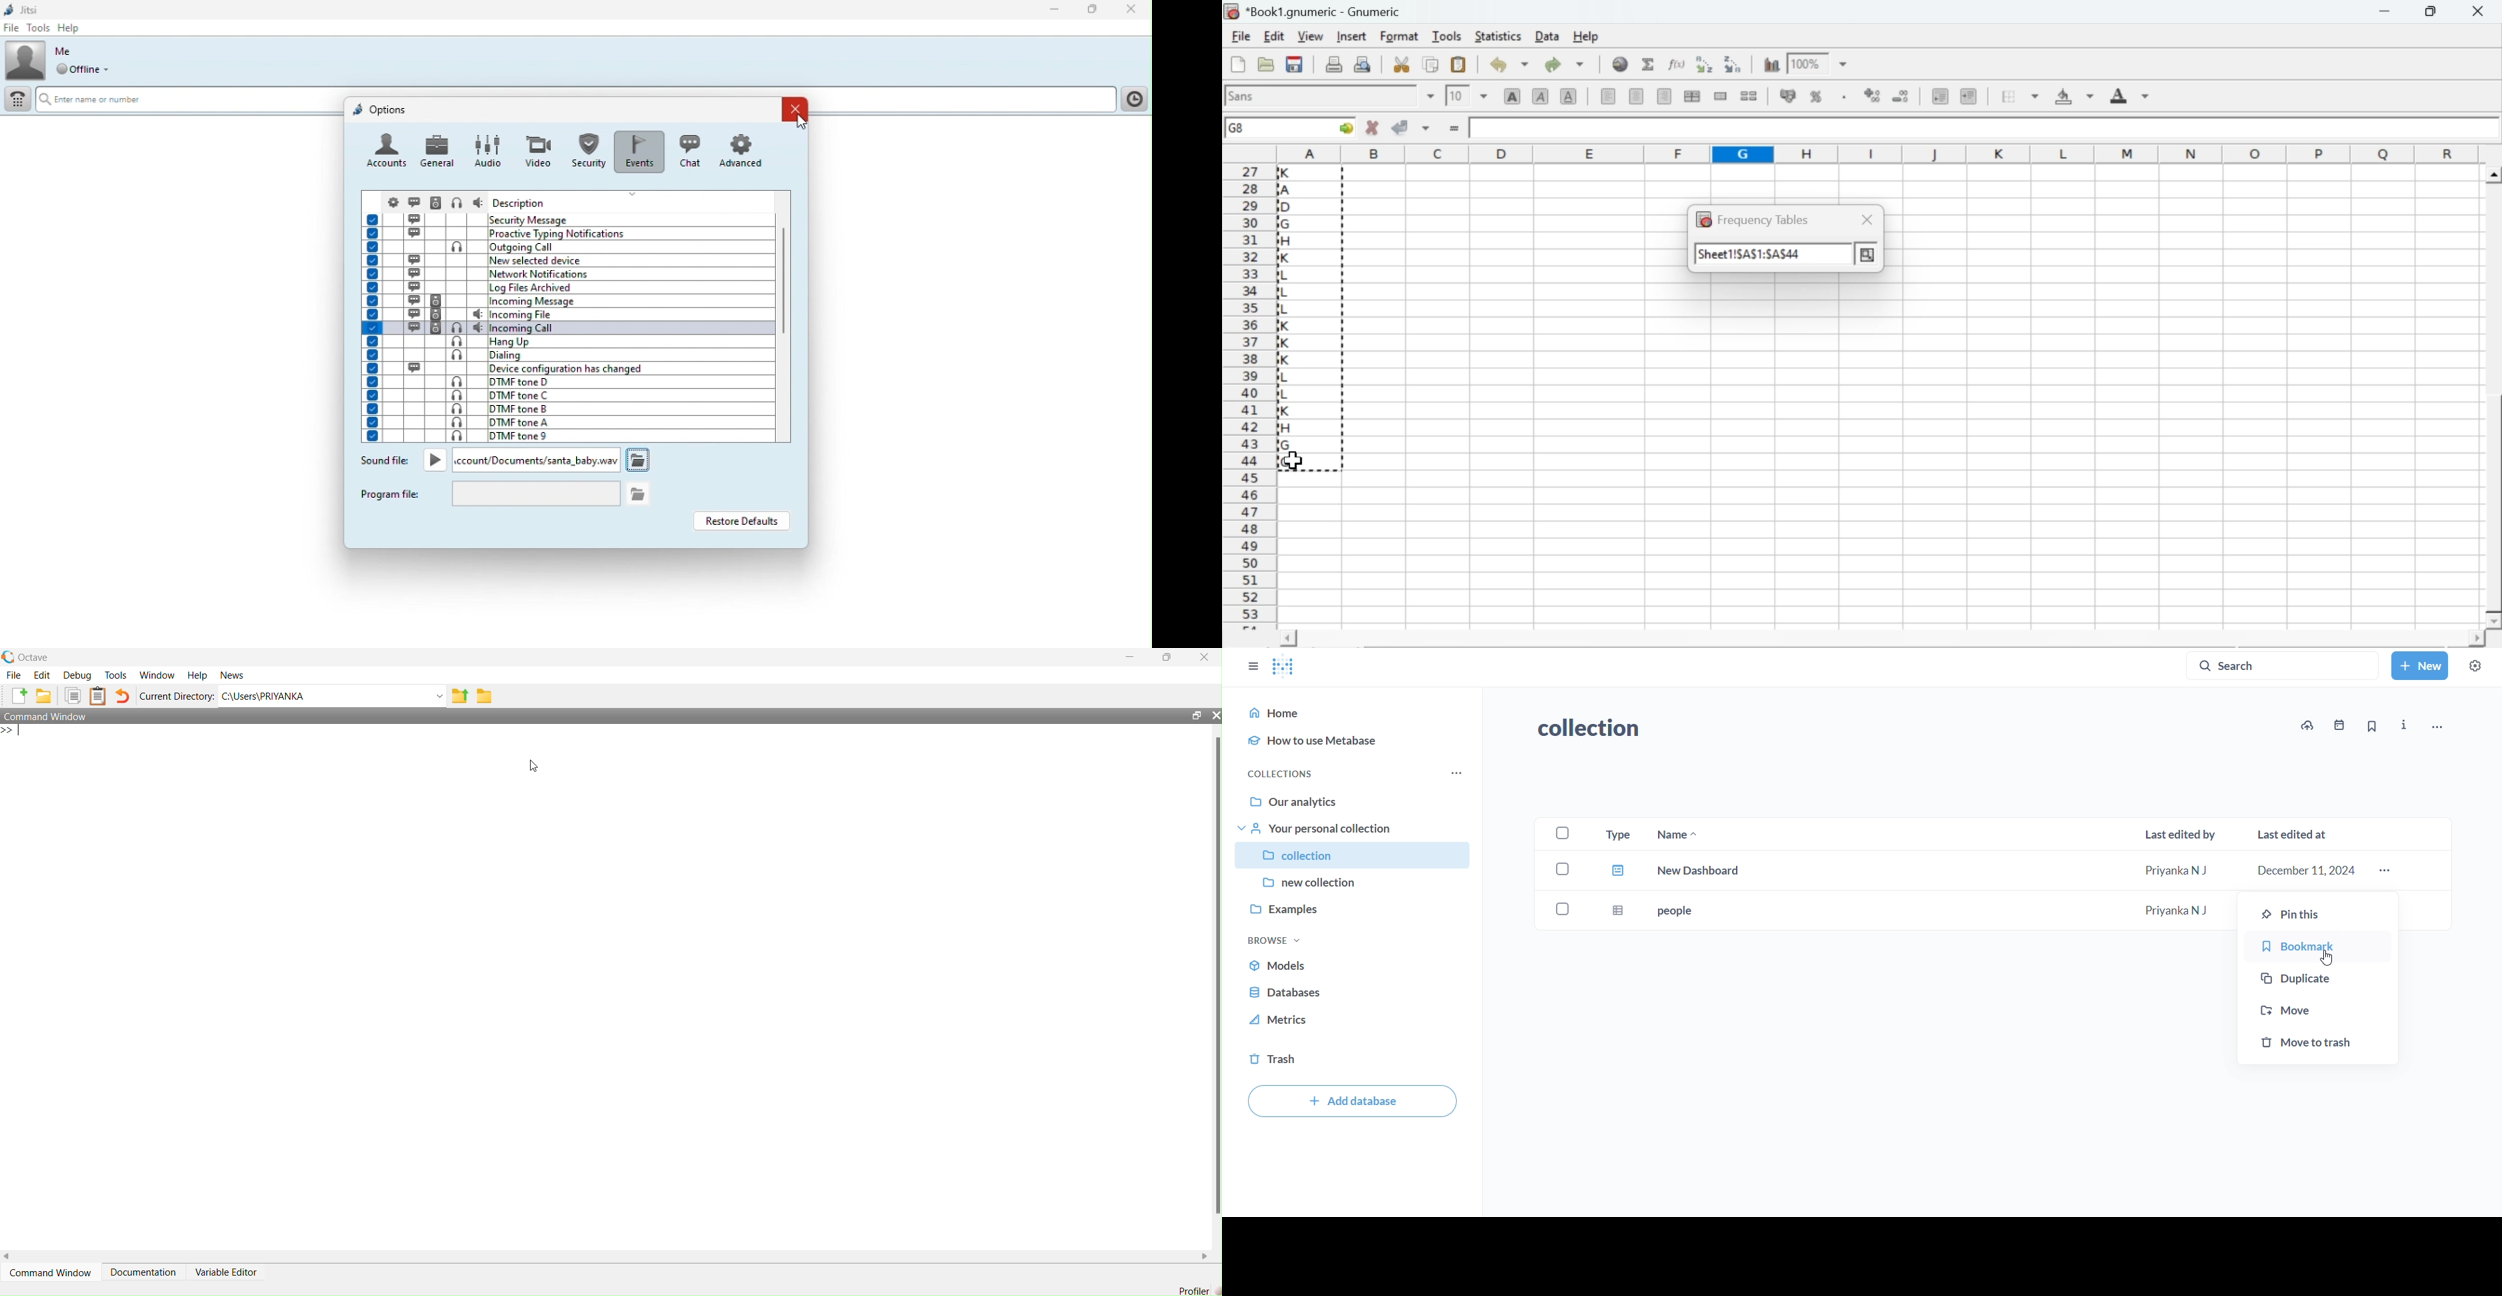  Describe the element at coordinates (563, 436) in the screenshot. I see `DTMF tone 9` at that location.